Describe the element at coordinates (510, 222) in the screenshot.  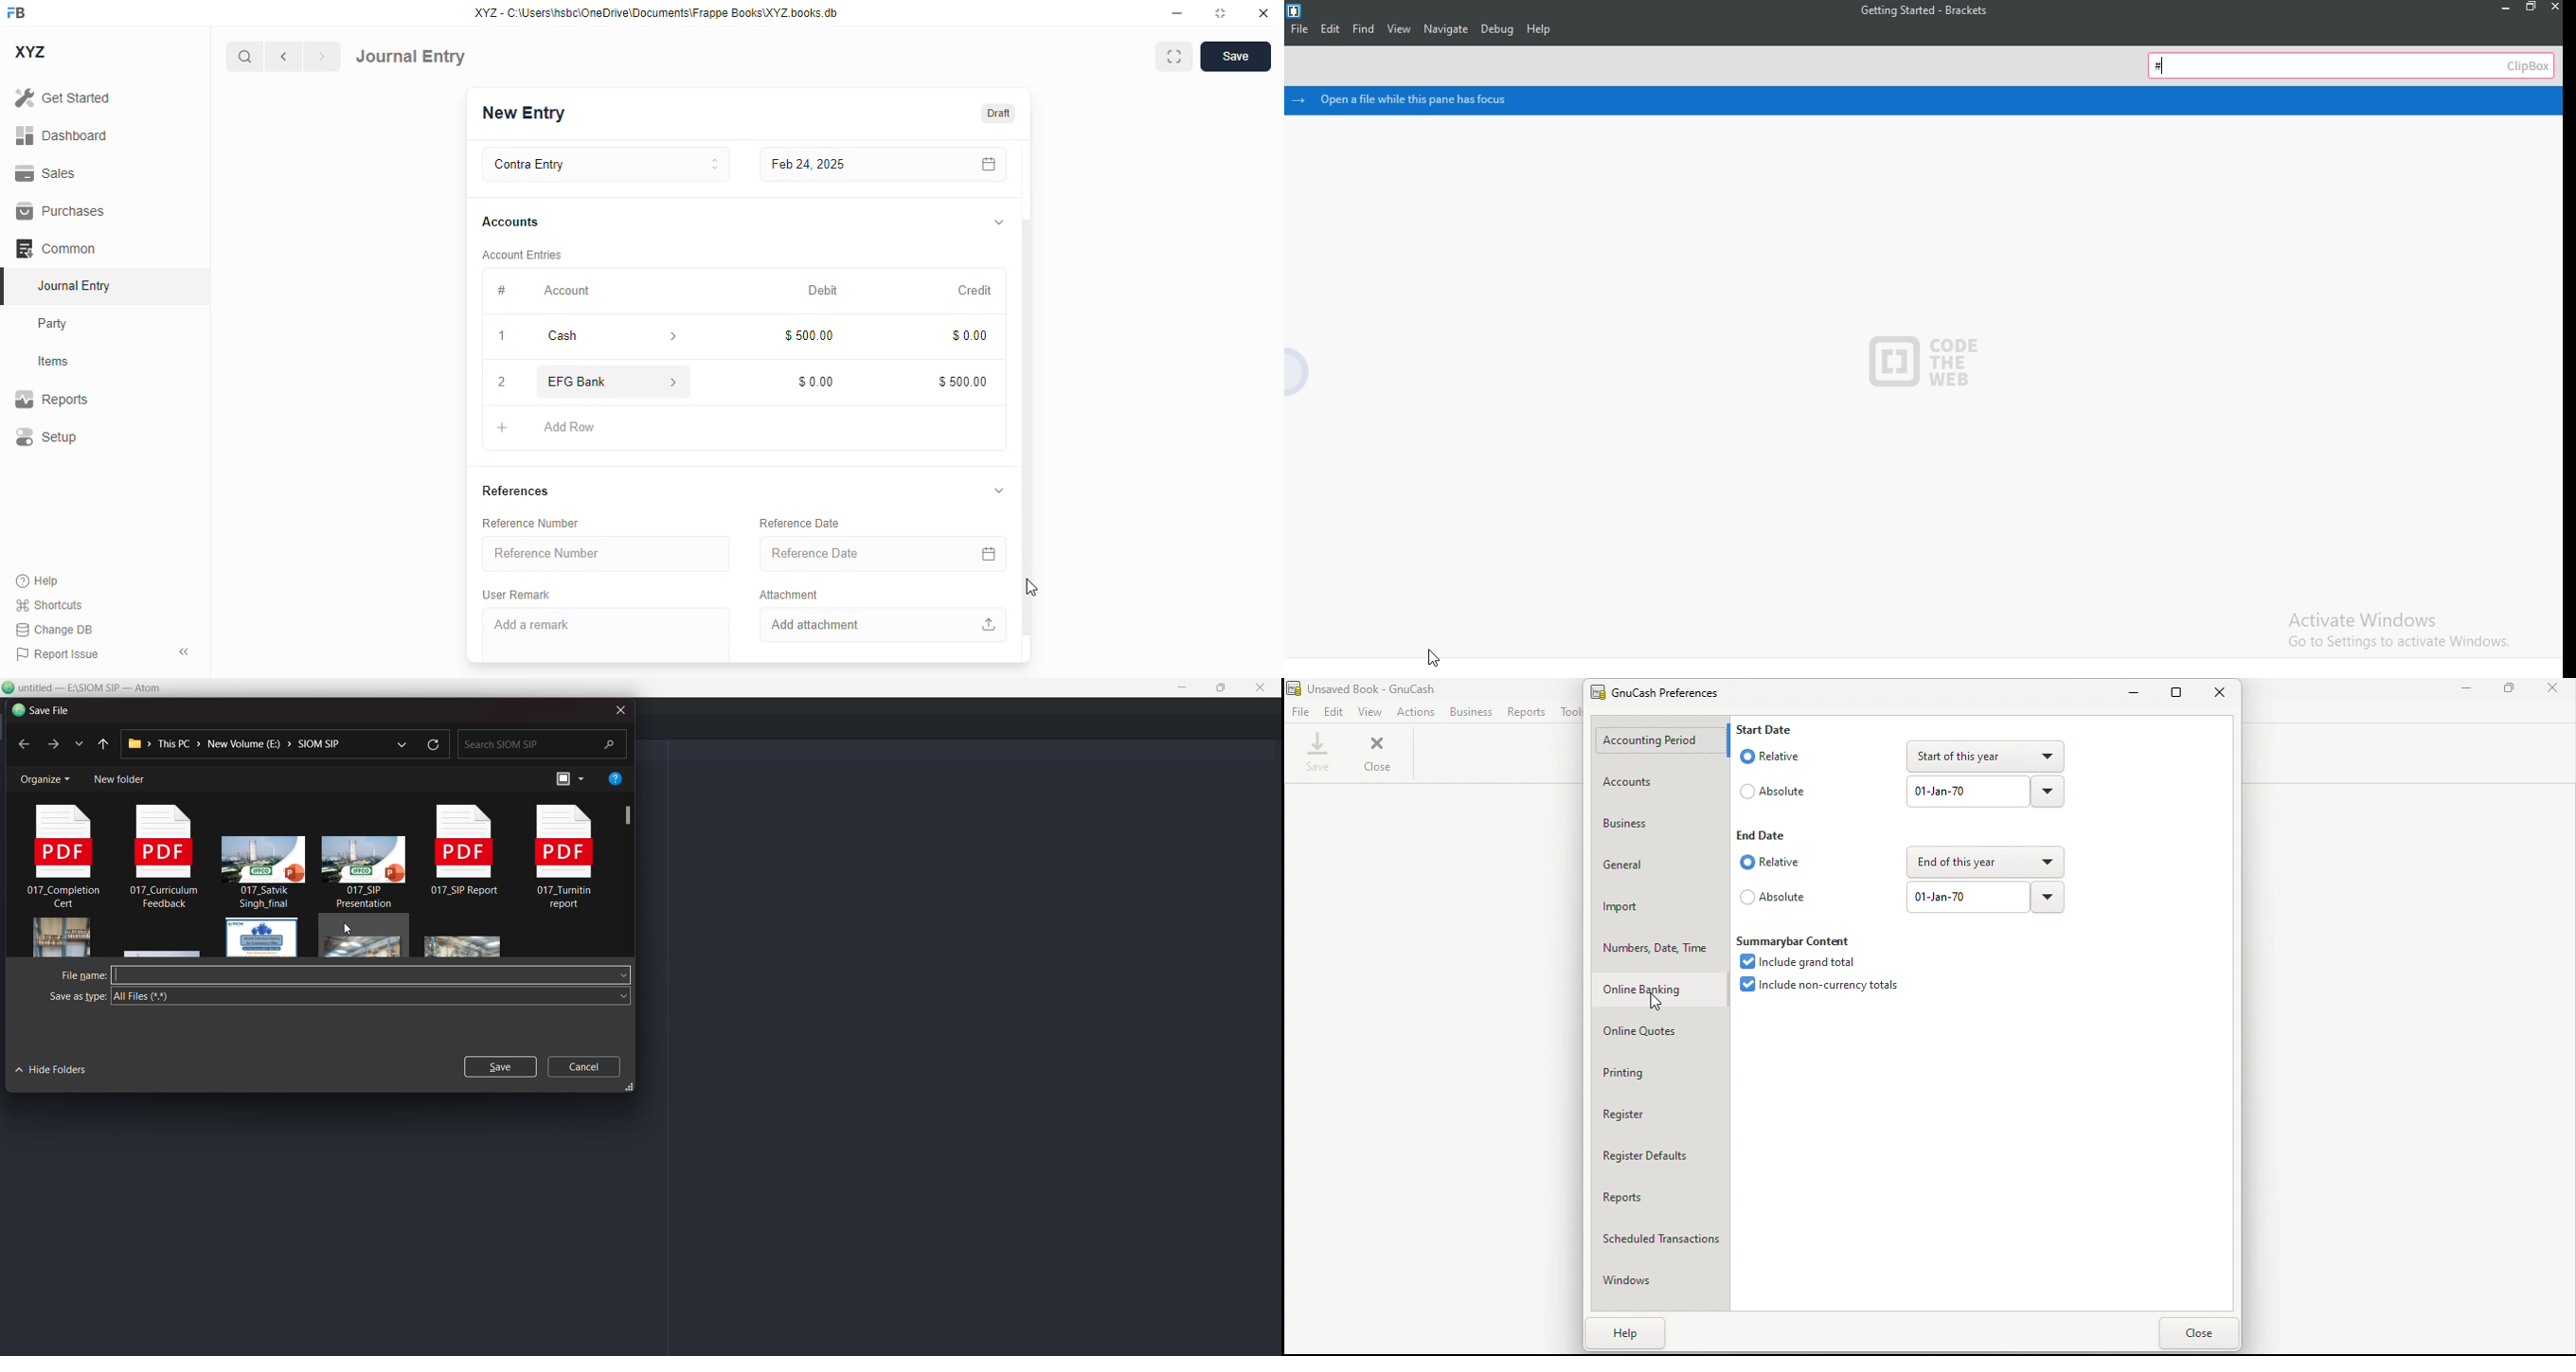
I see `accounts` at that location.